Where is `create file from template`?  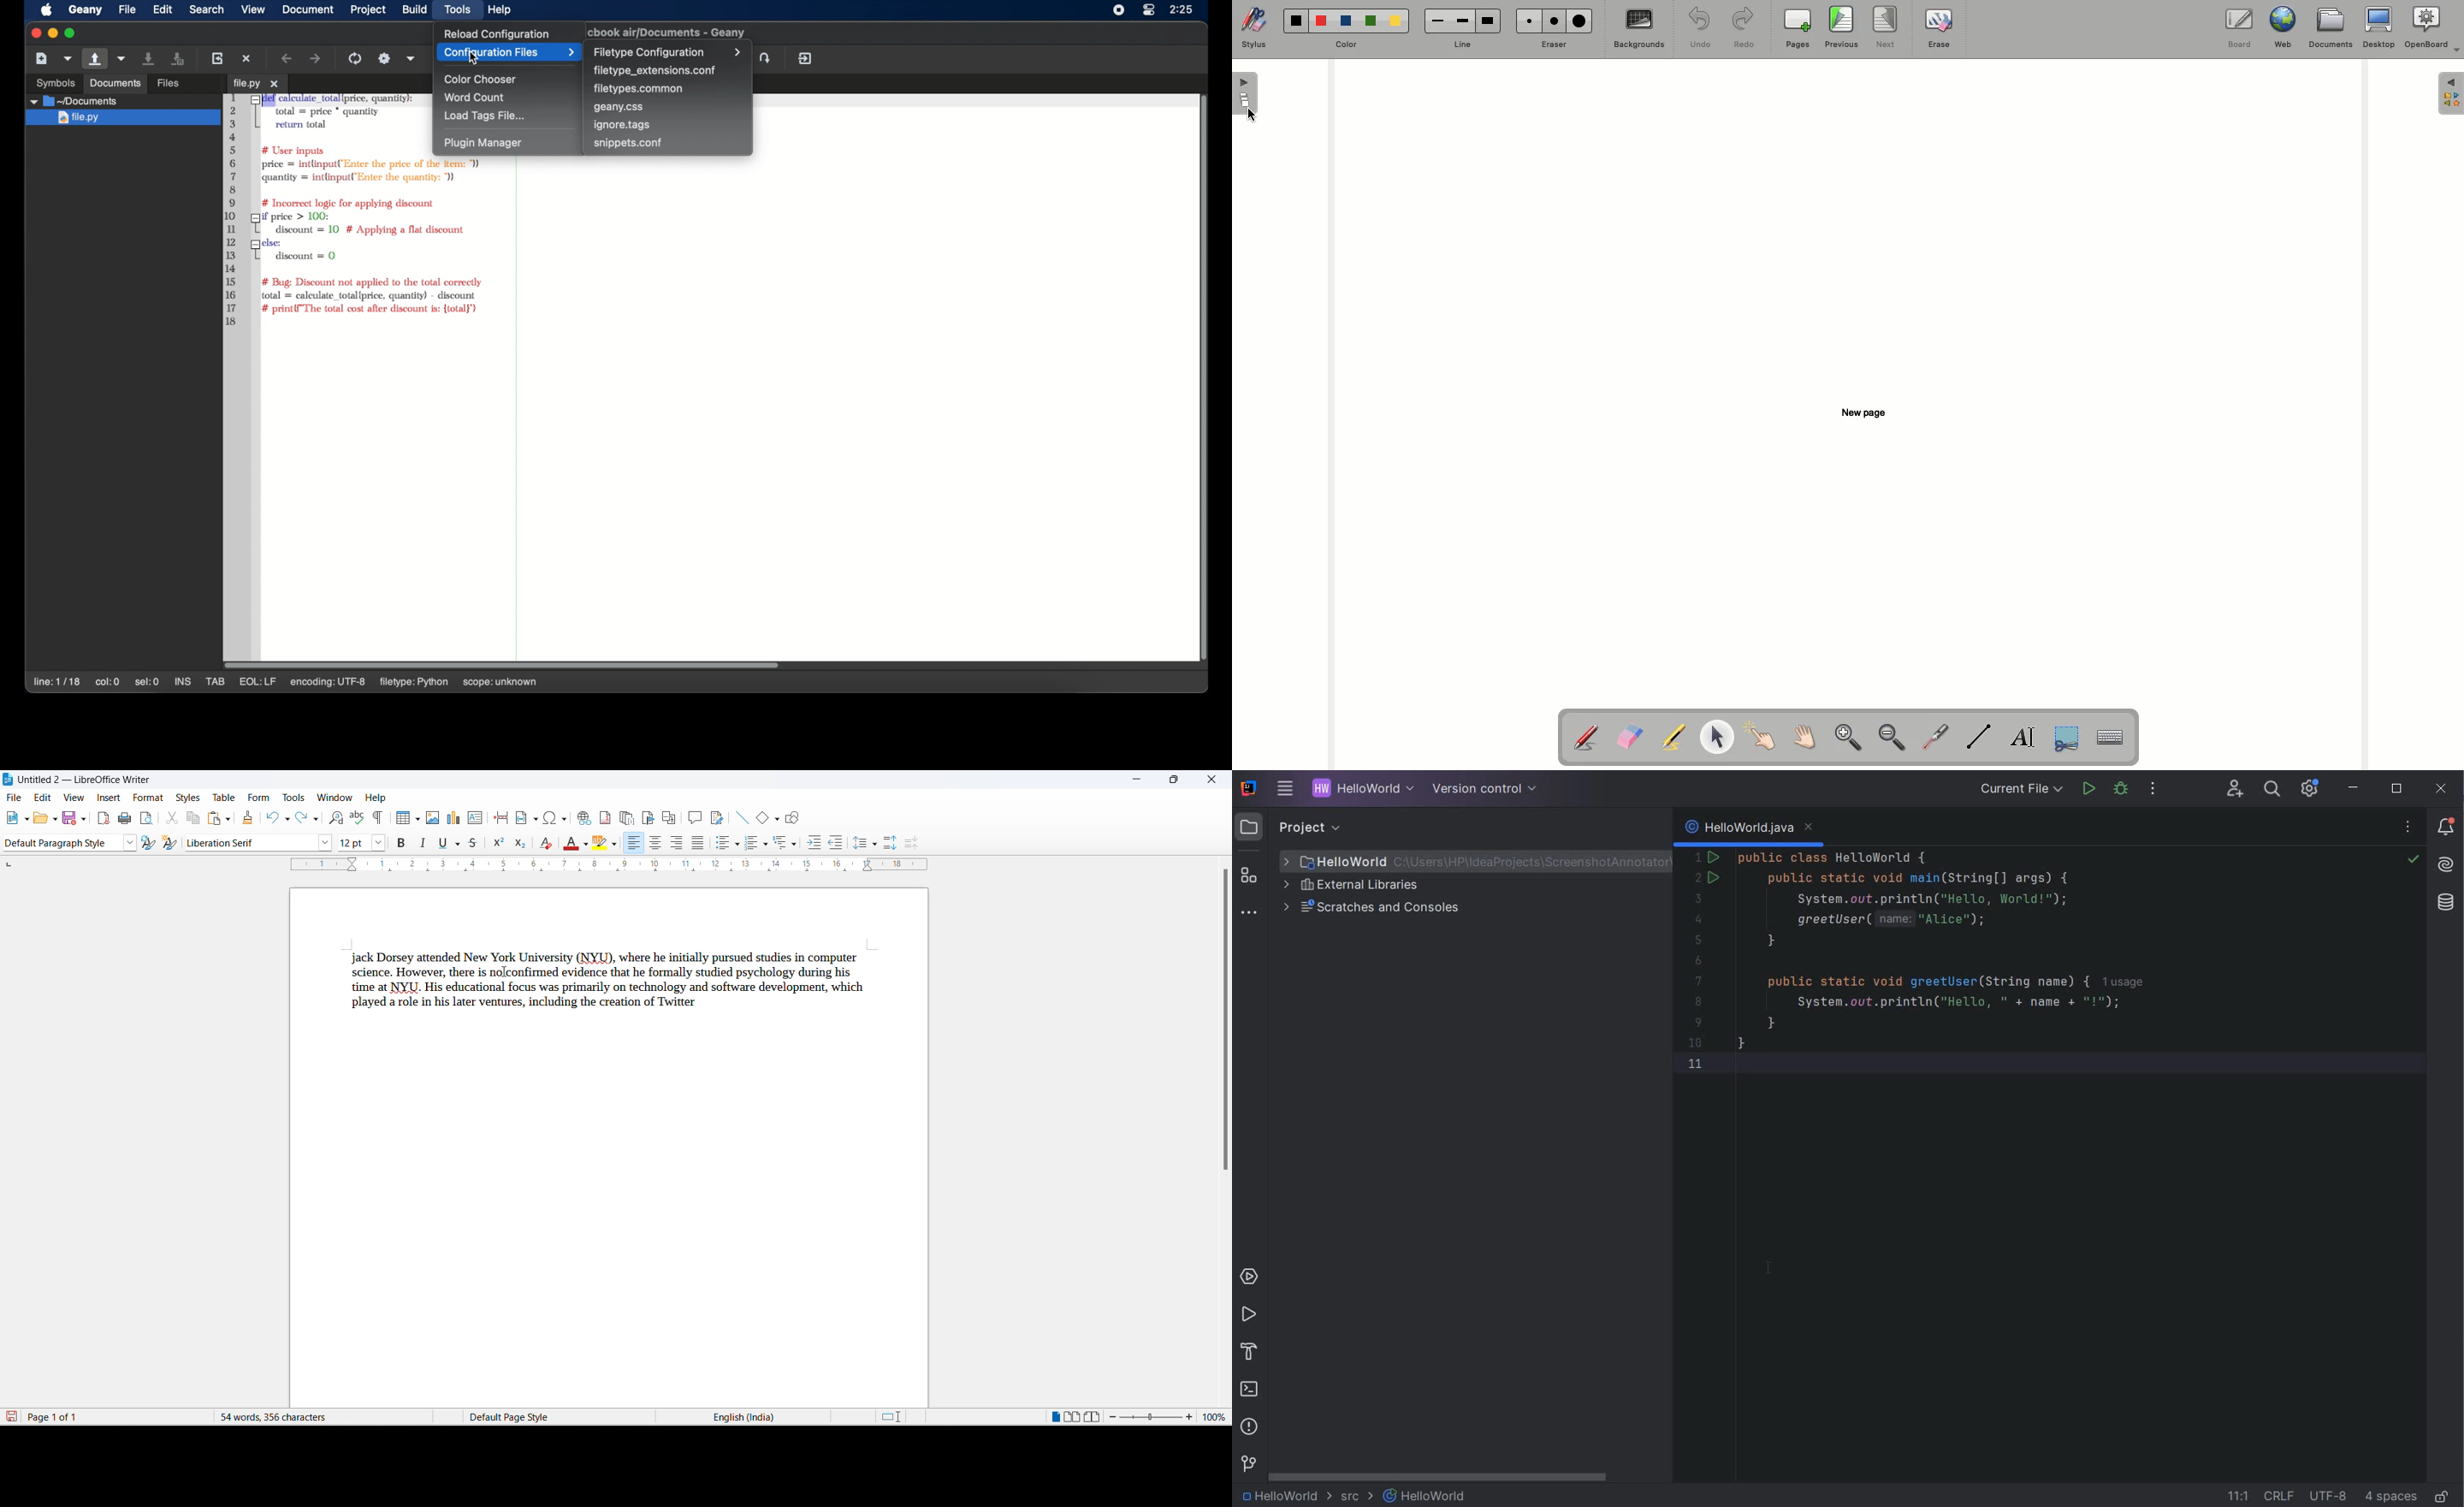 create file from template is located at coordinates (69, 58).